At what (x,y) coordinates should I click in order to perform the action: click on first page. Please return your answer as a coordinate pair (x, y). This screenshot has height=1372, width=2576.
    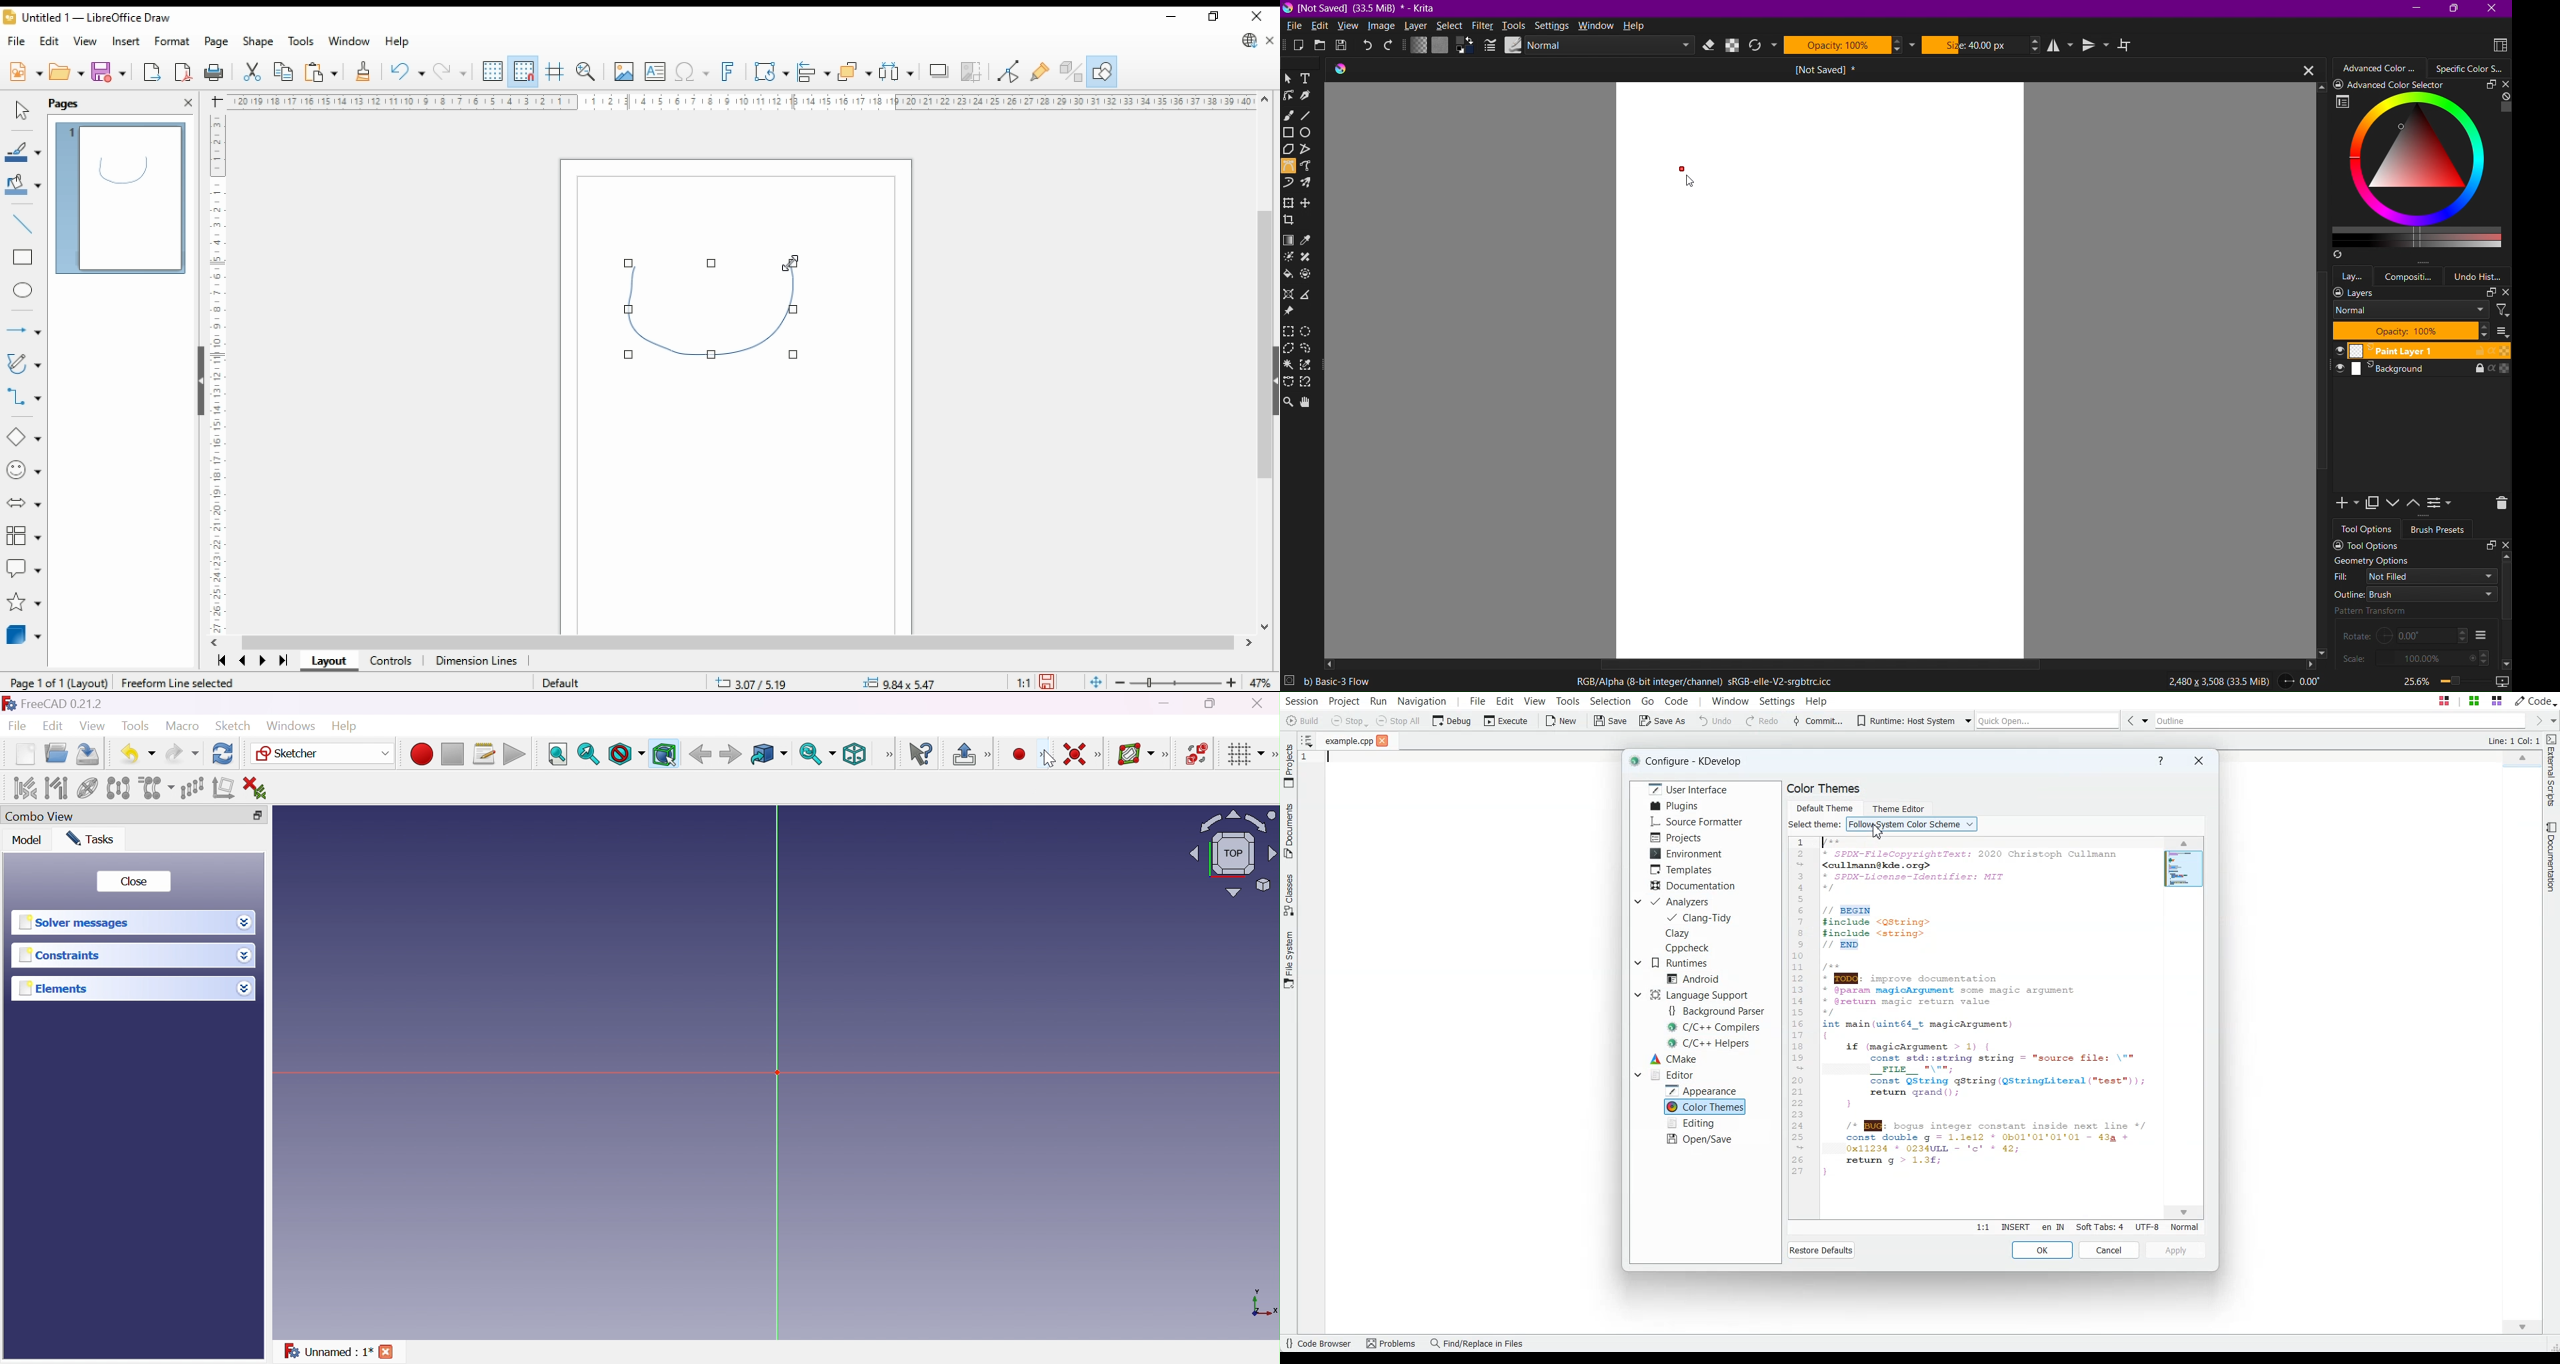
    Looking at the image, I should click on (221, 660).